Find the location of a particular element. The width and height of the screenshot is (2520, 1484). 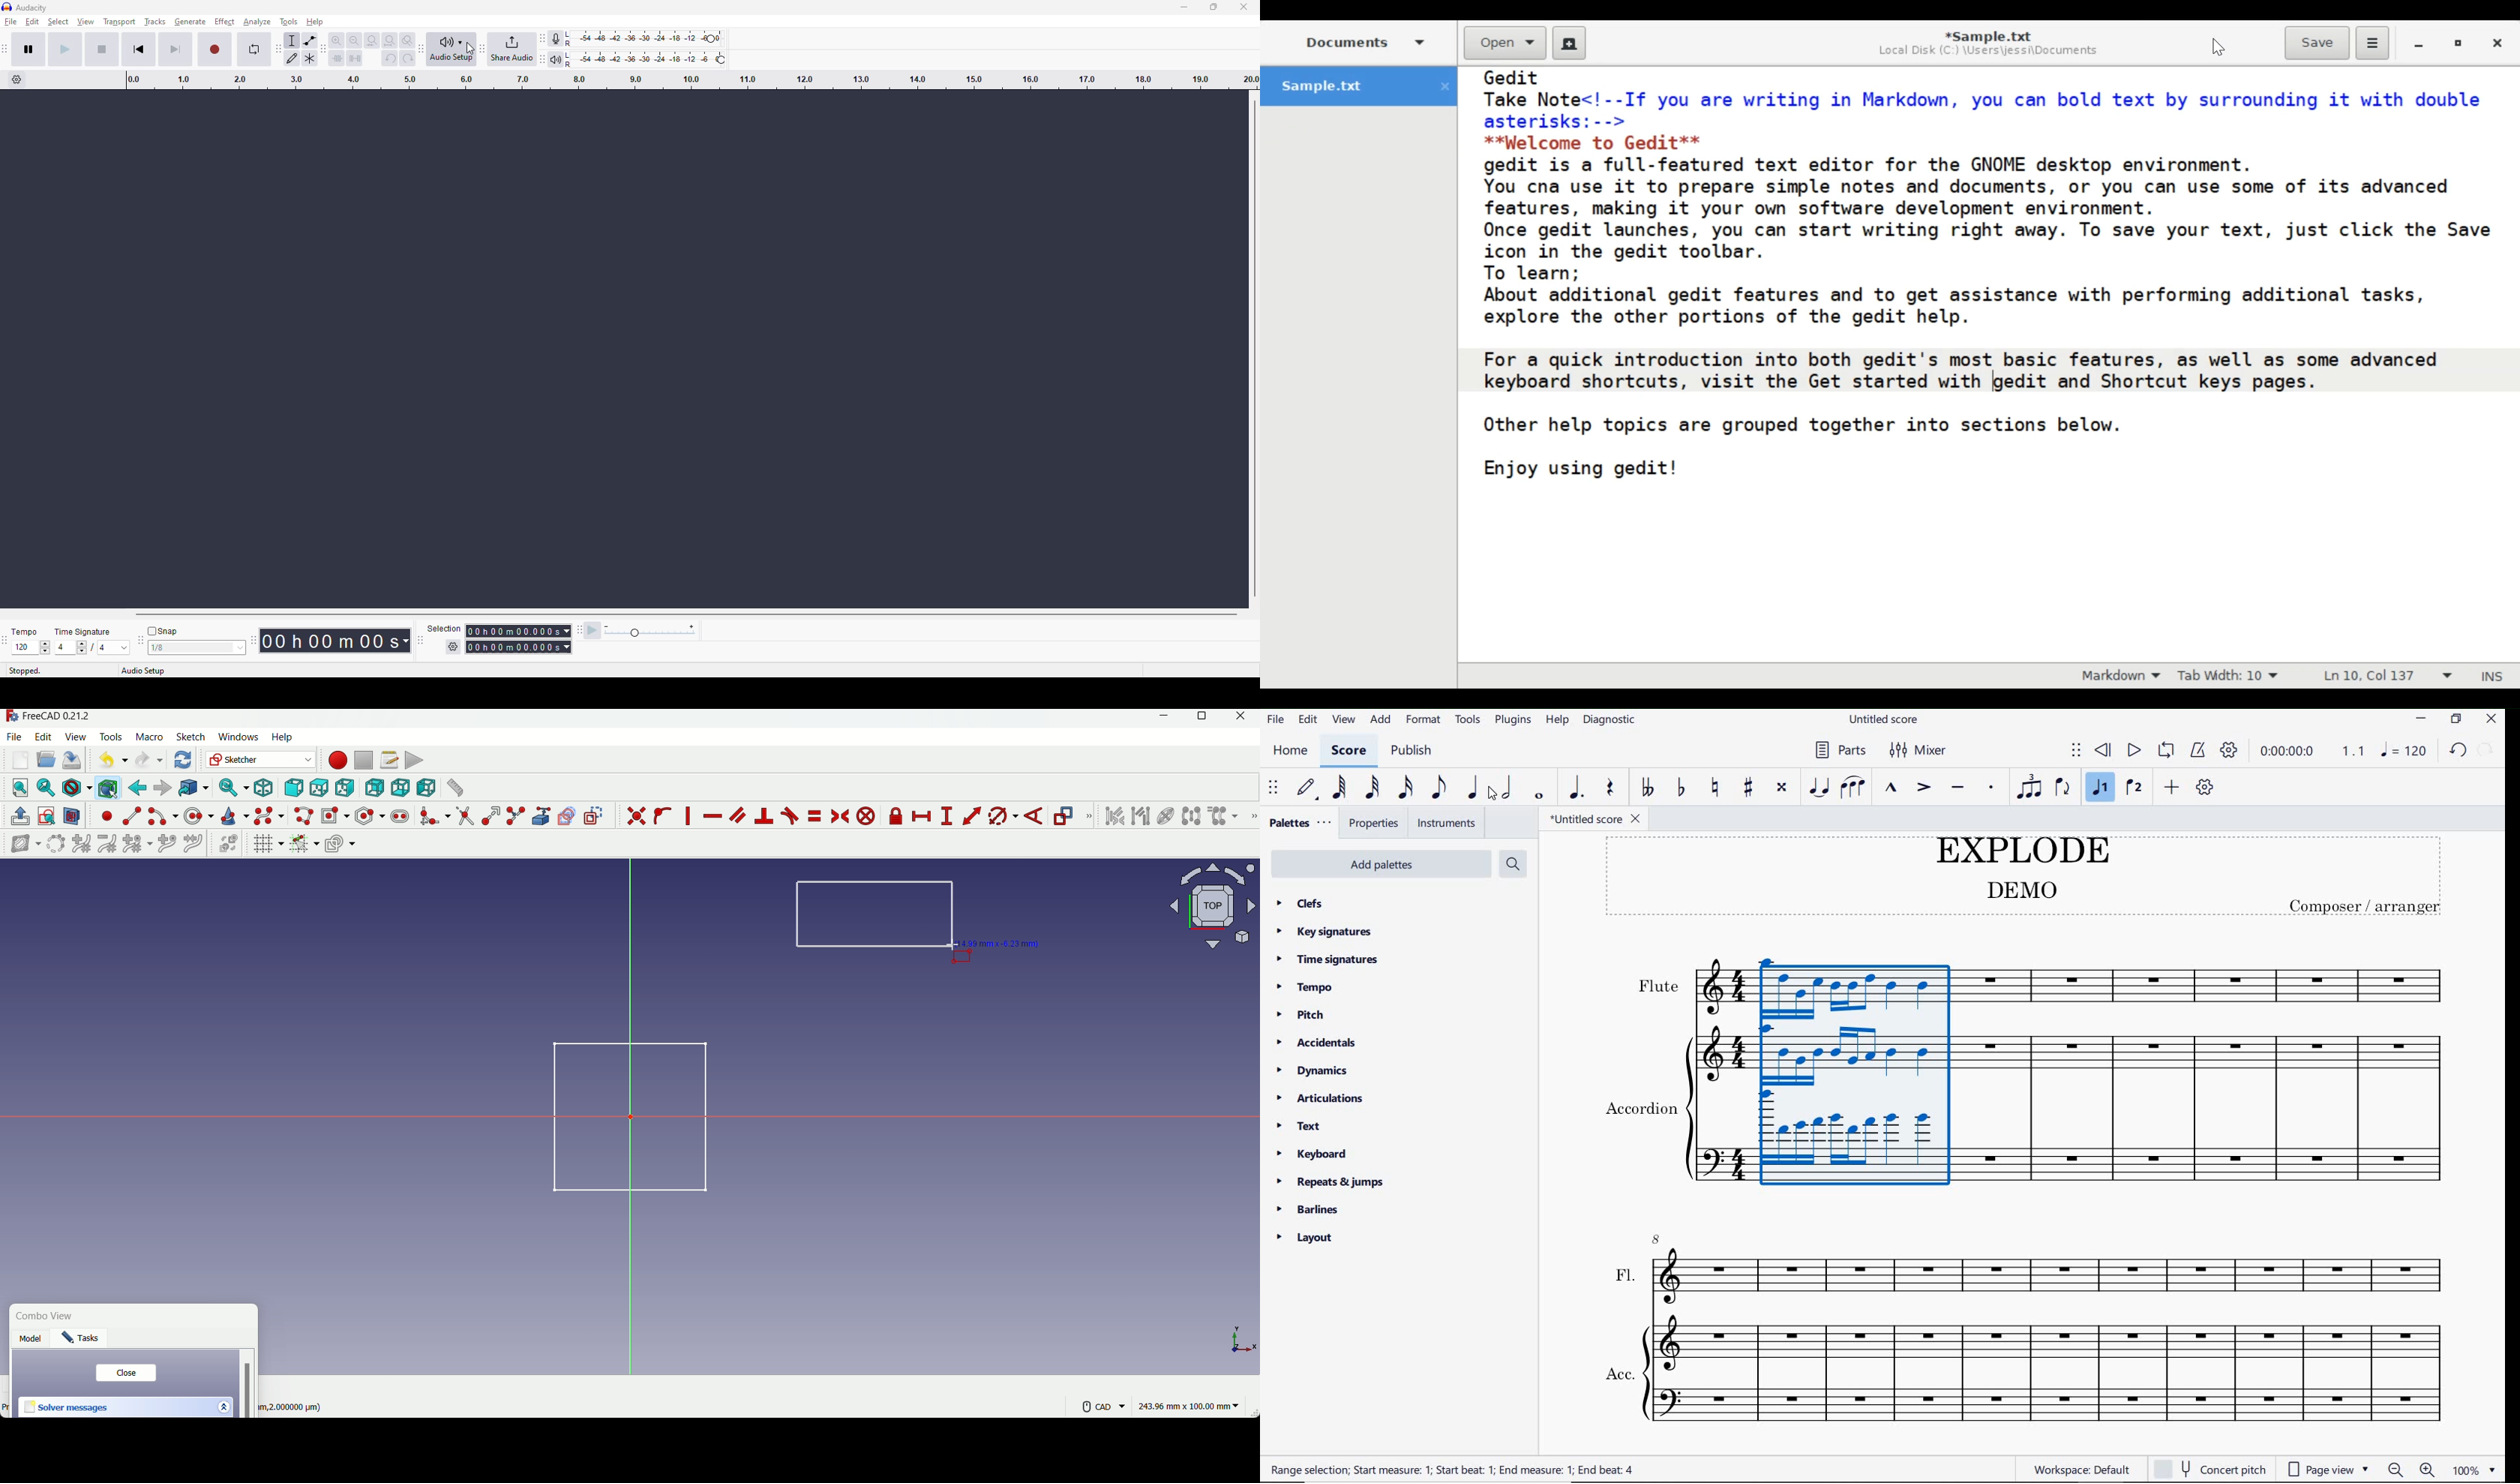

symmetry is located at coordinates (1191, 816).